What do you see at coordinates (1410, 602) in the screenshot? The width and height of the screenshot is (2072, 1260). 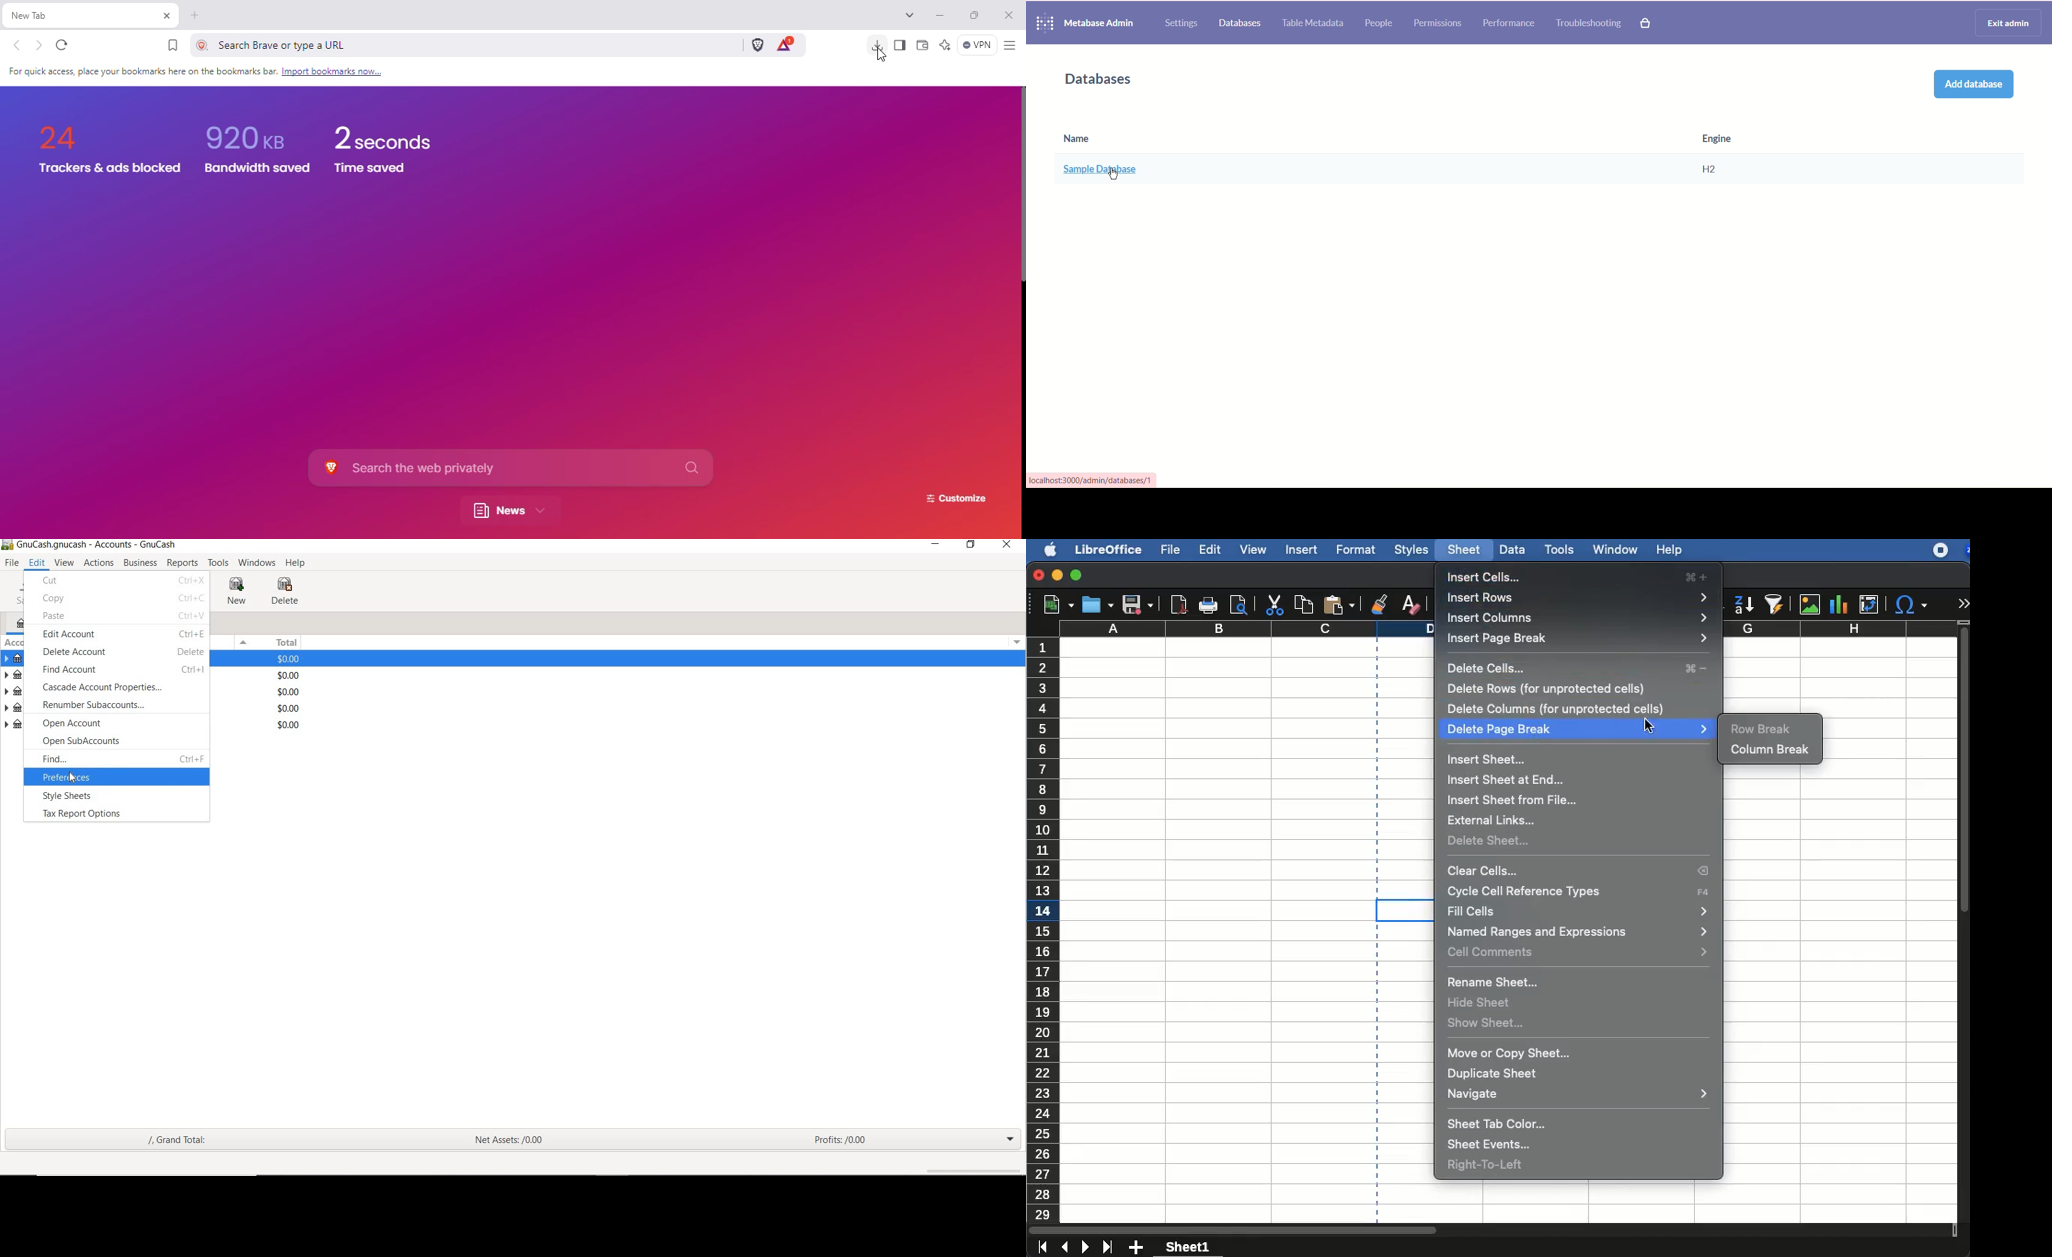 I see `clear formatting` at bounding box center [1410, 602].